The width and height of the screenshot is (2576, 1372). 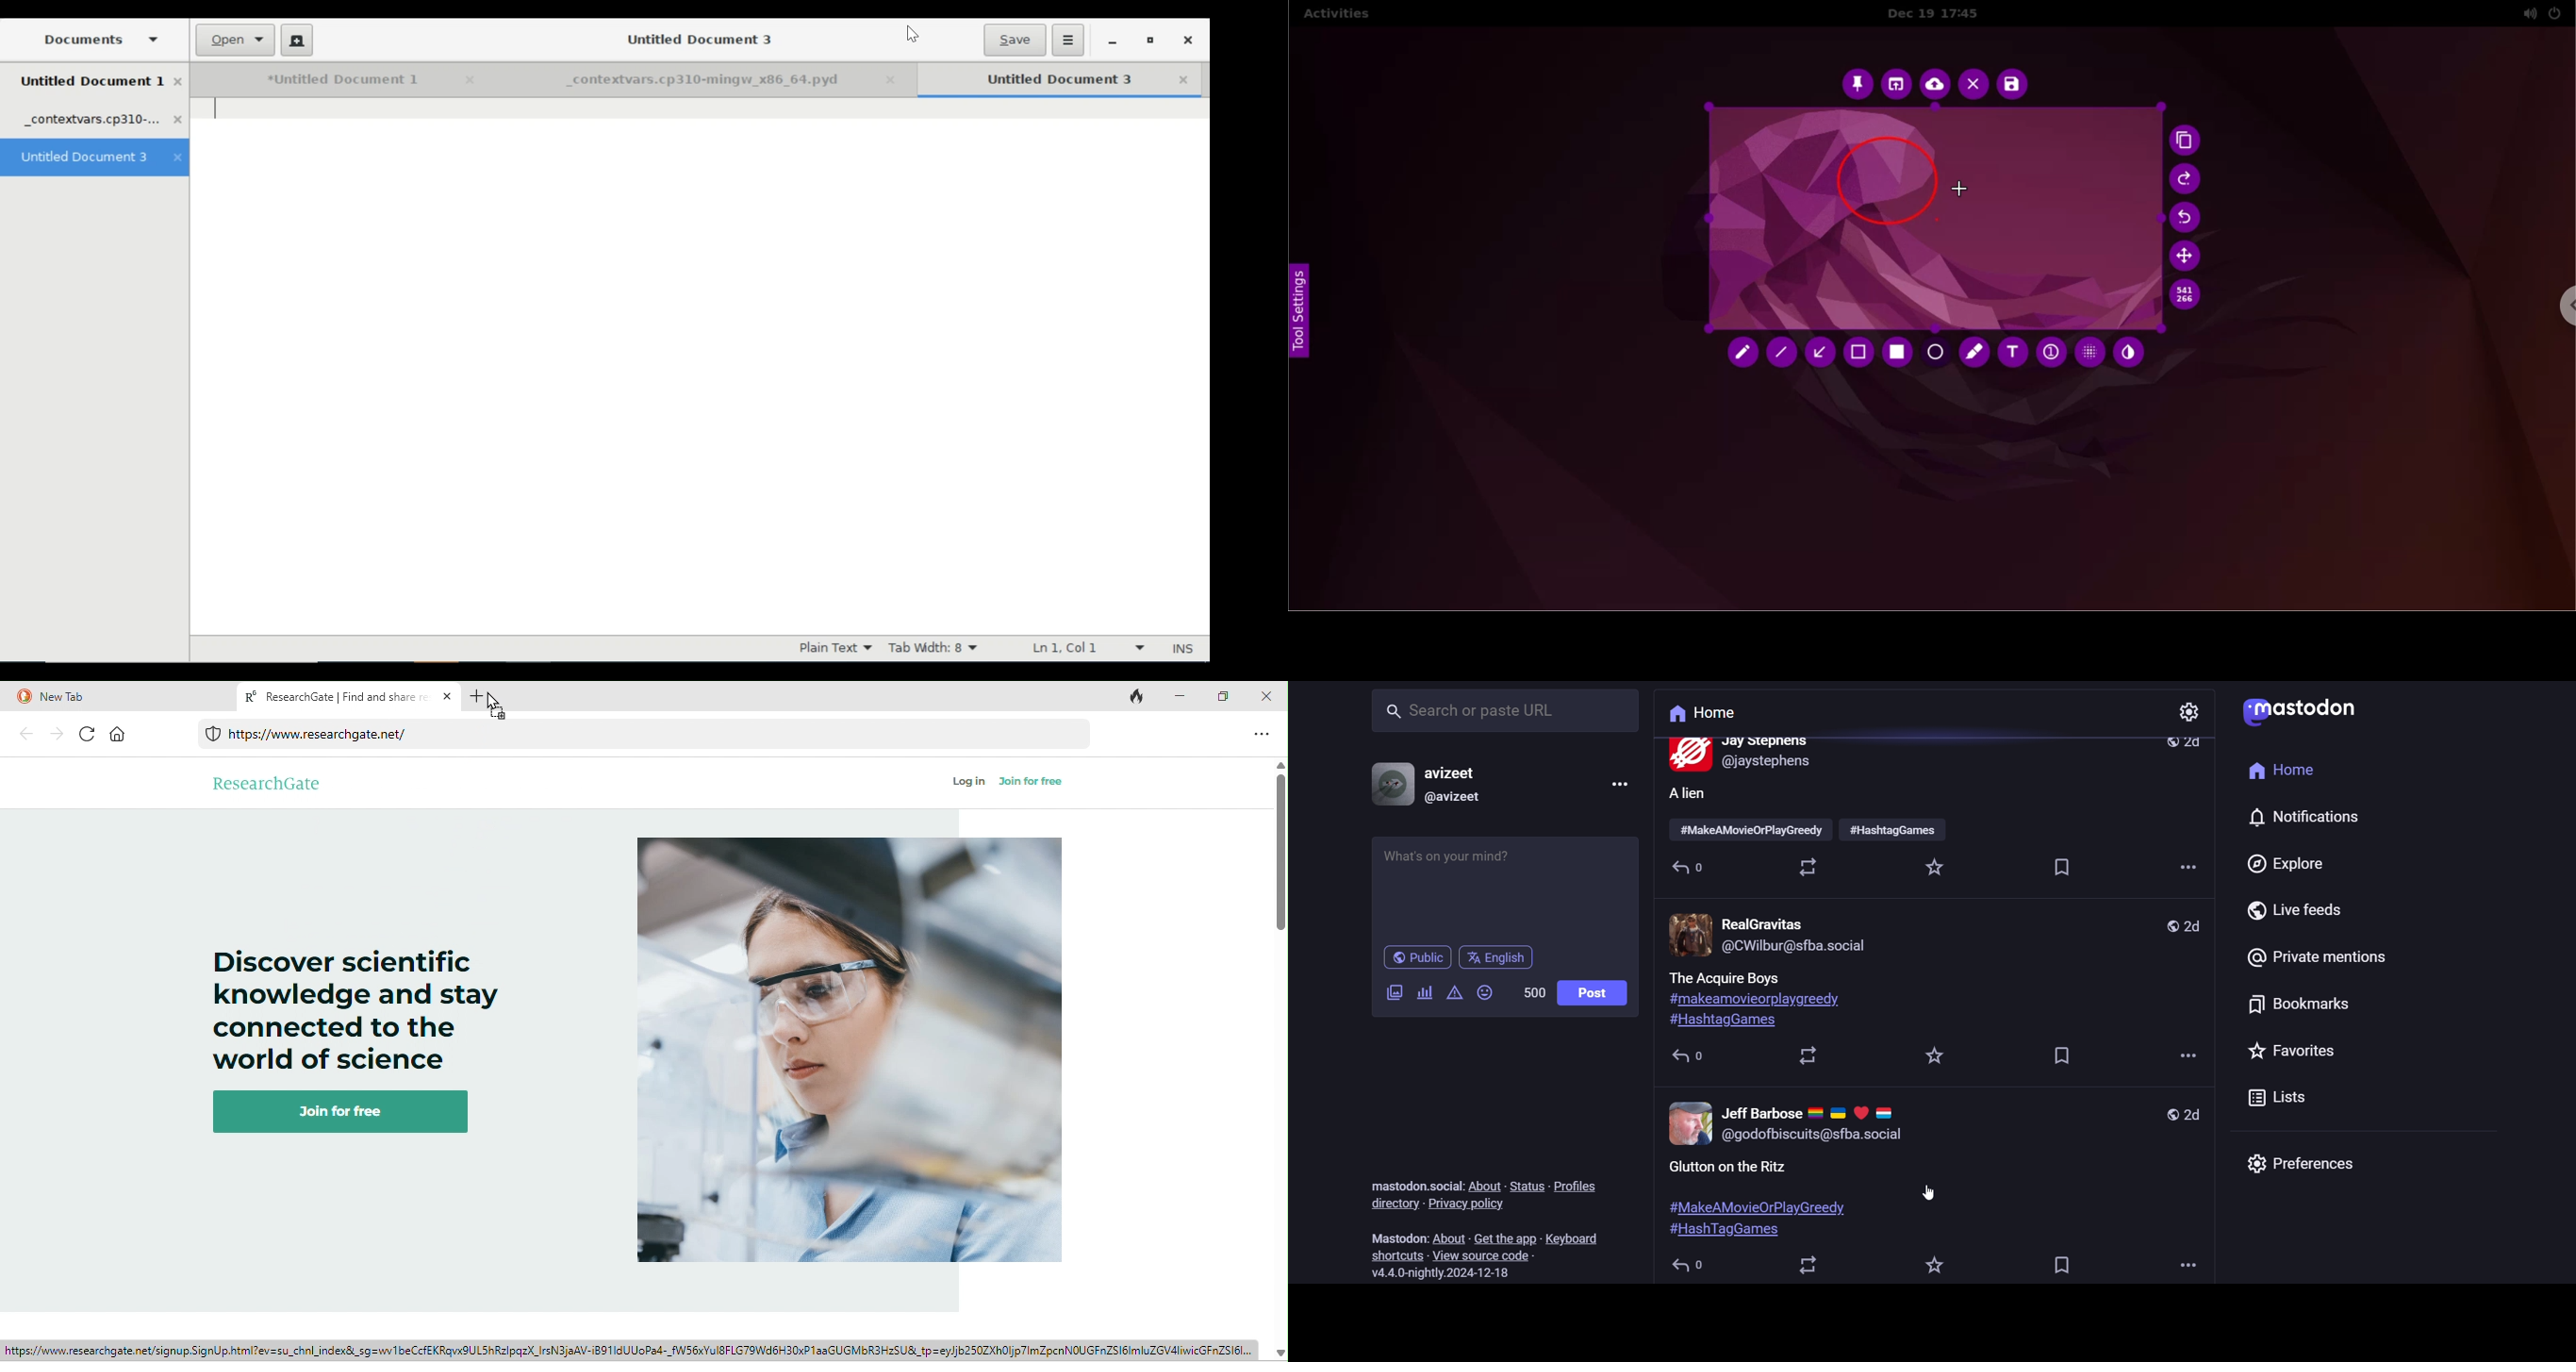 I want to click on hashtag, so click(x=1753, y=1000).